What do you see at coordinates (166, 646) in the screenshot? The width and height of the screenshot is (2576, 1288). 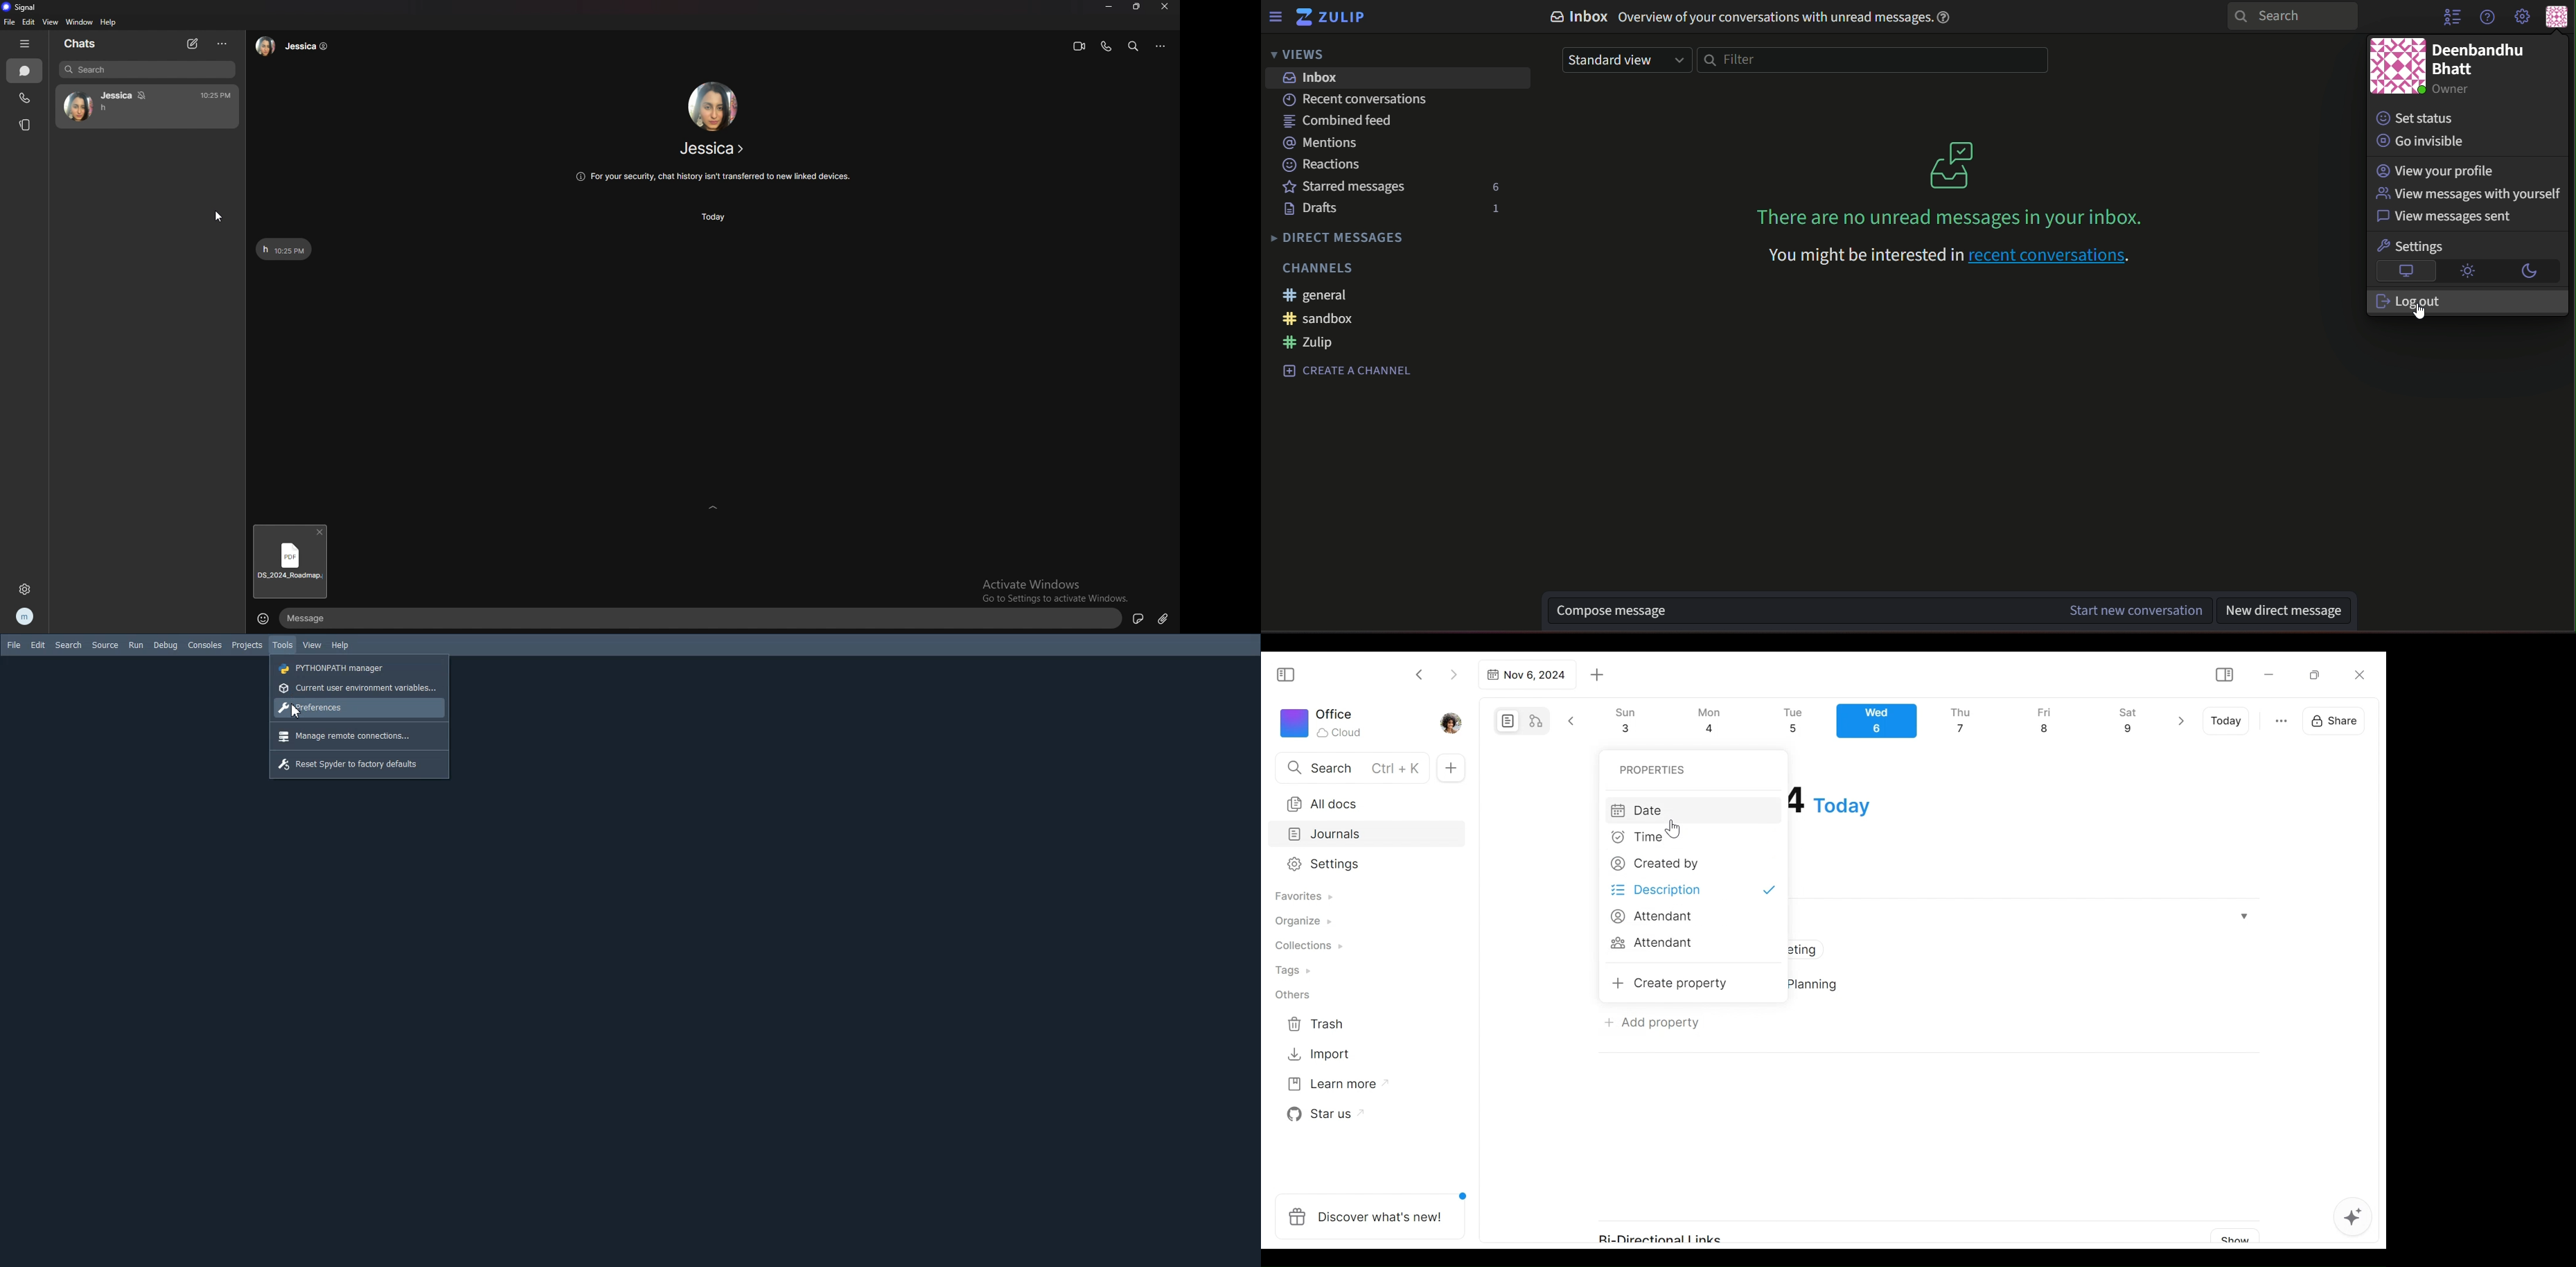 I see `Debug` at bounding box center [166, 646].